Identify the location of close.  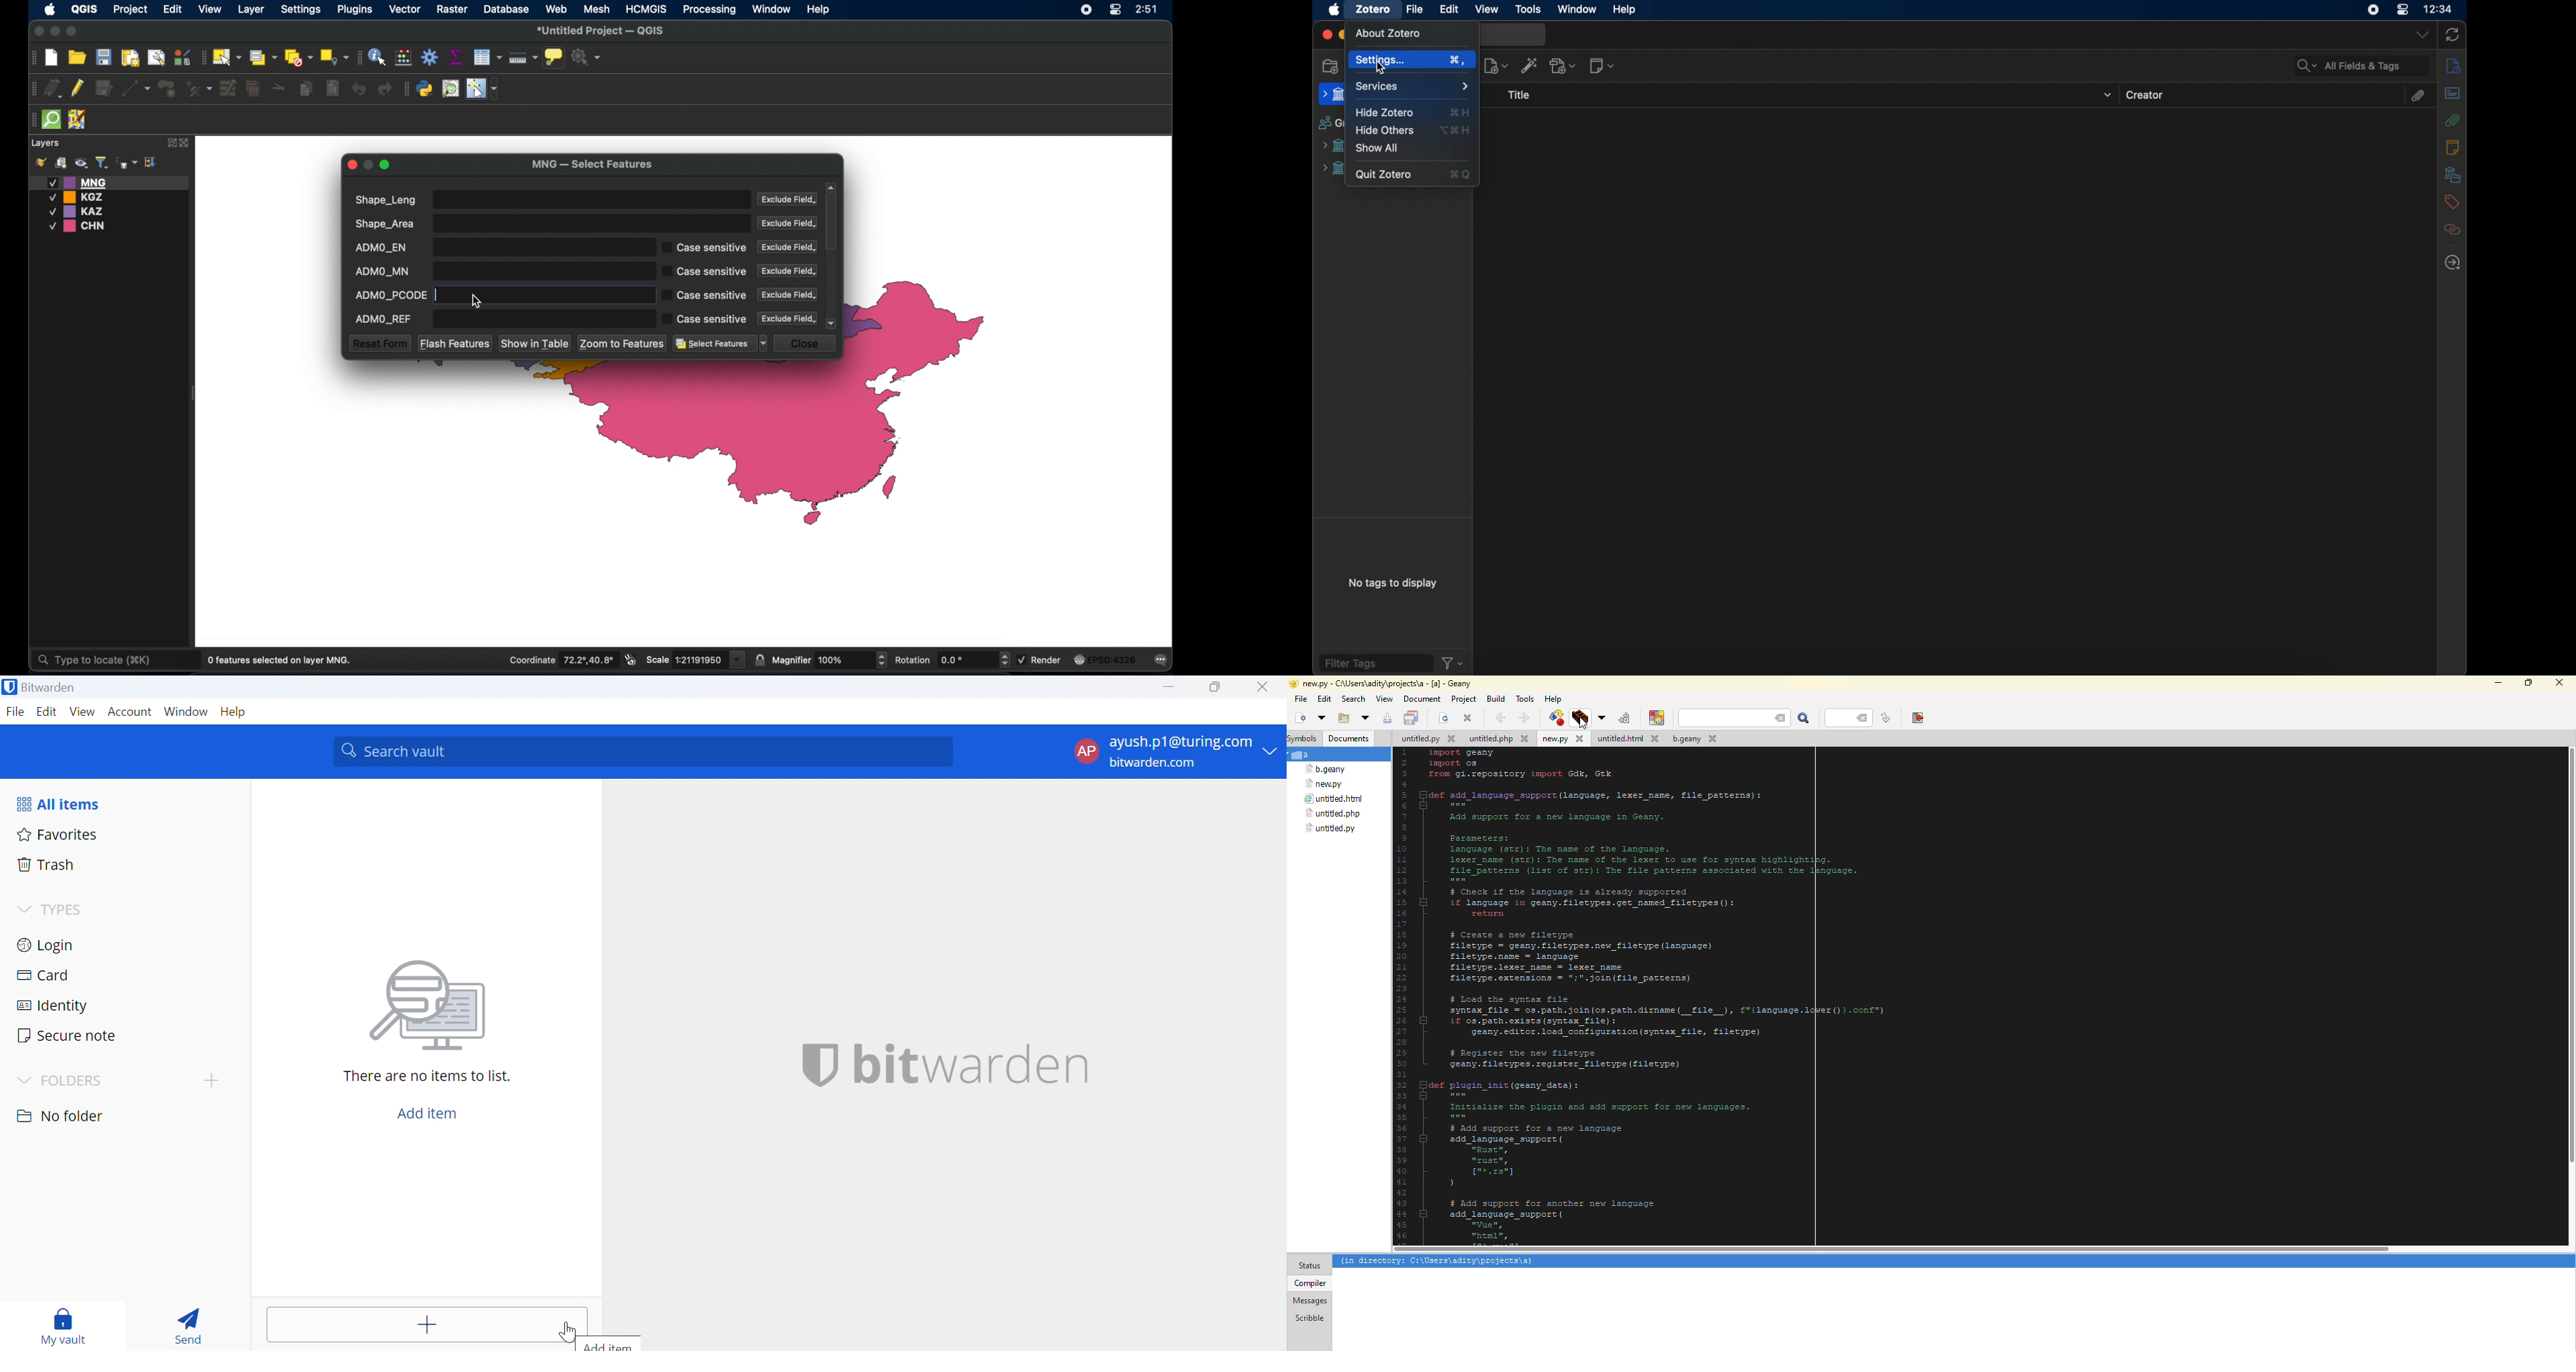
(808, 343).